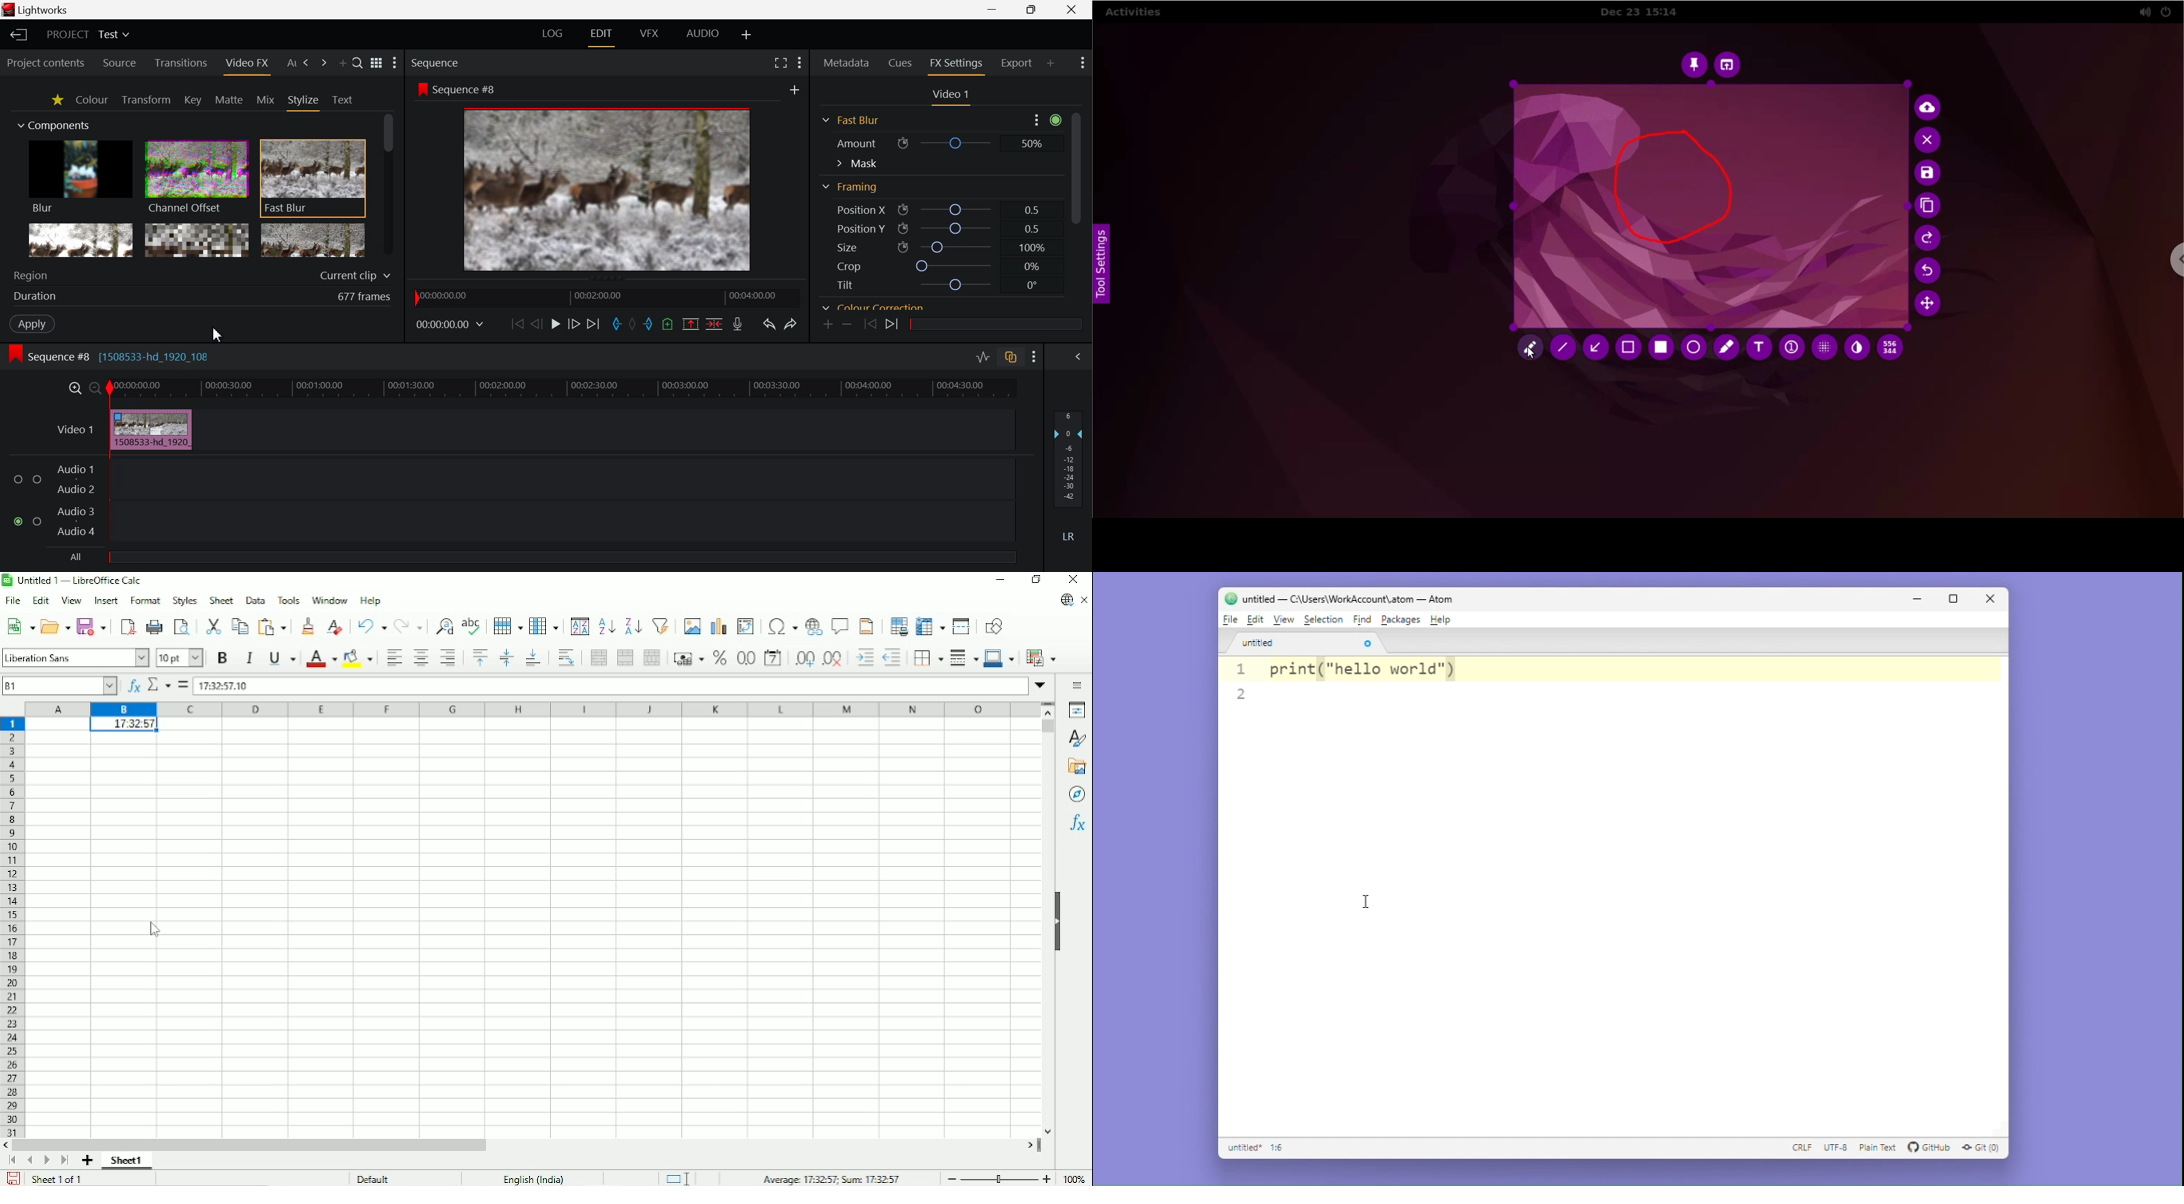 Image resolution: width=2184 pixels, height=1204 pixels. What do you see at coordinates (265, 100) in the screenshot?
I see `Mix` at bounding box center [265, 100].